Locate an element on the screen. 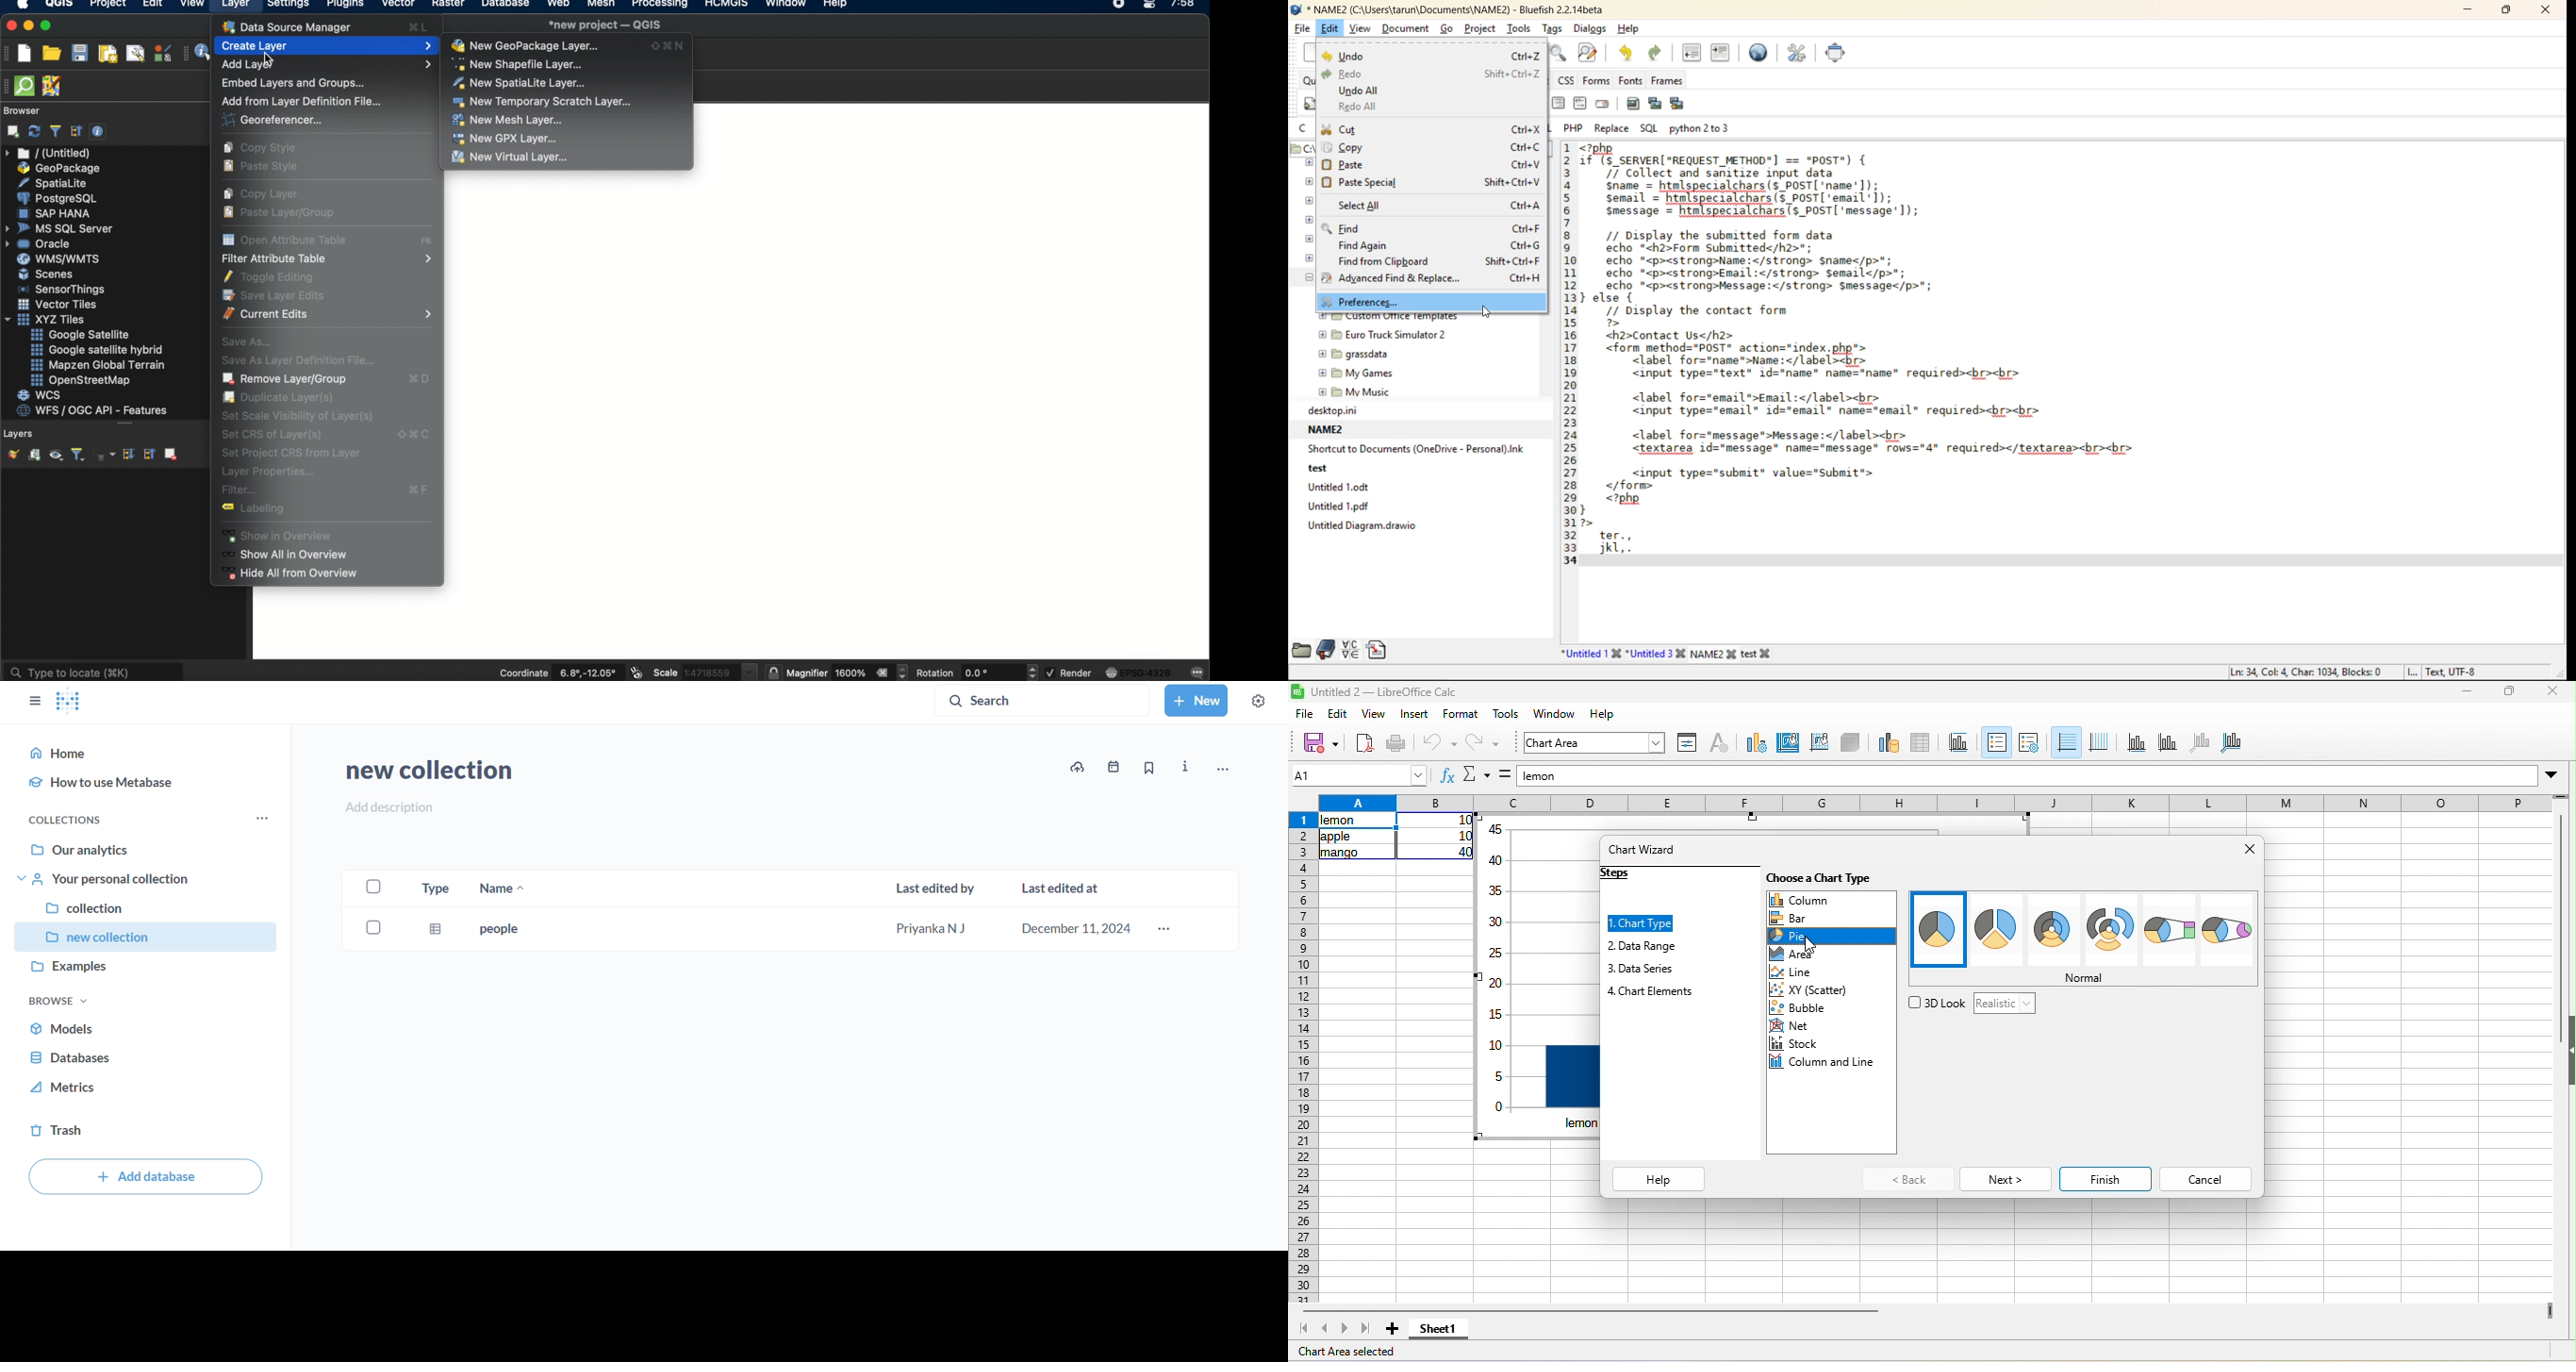  settings is located at coordinates (287, 6).